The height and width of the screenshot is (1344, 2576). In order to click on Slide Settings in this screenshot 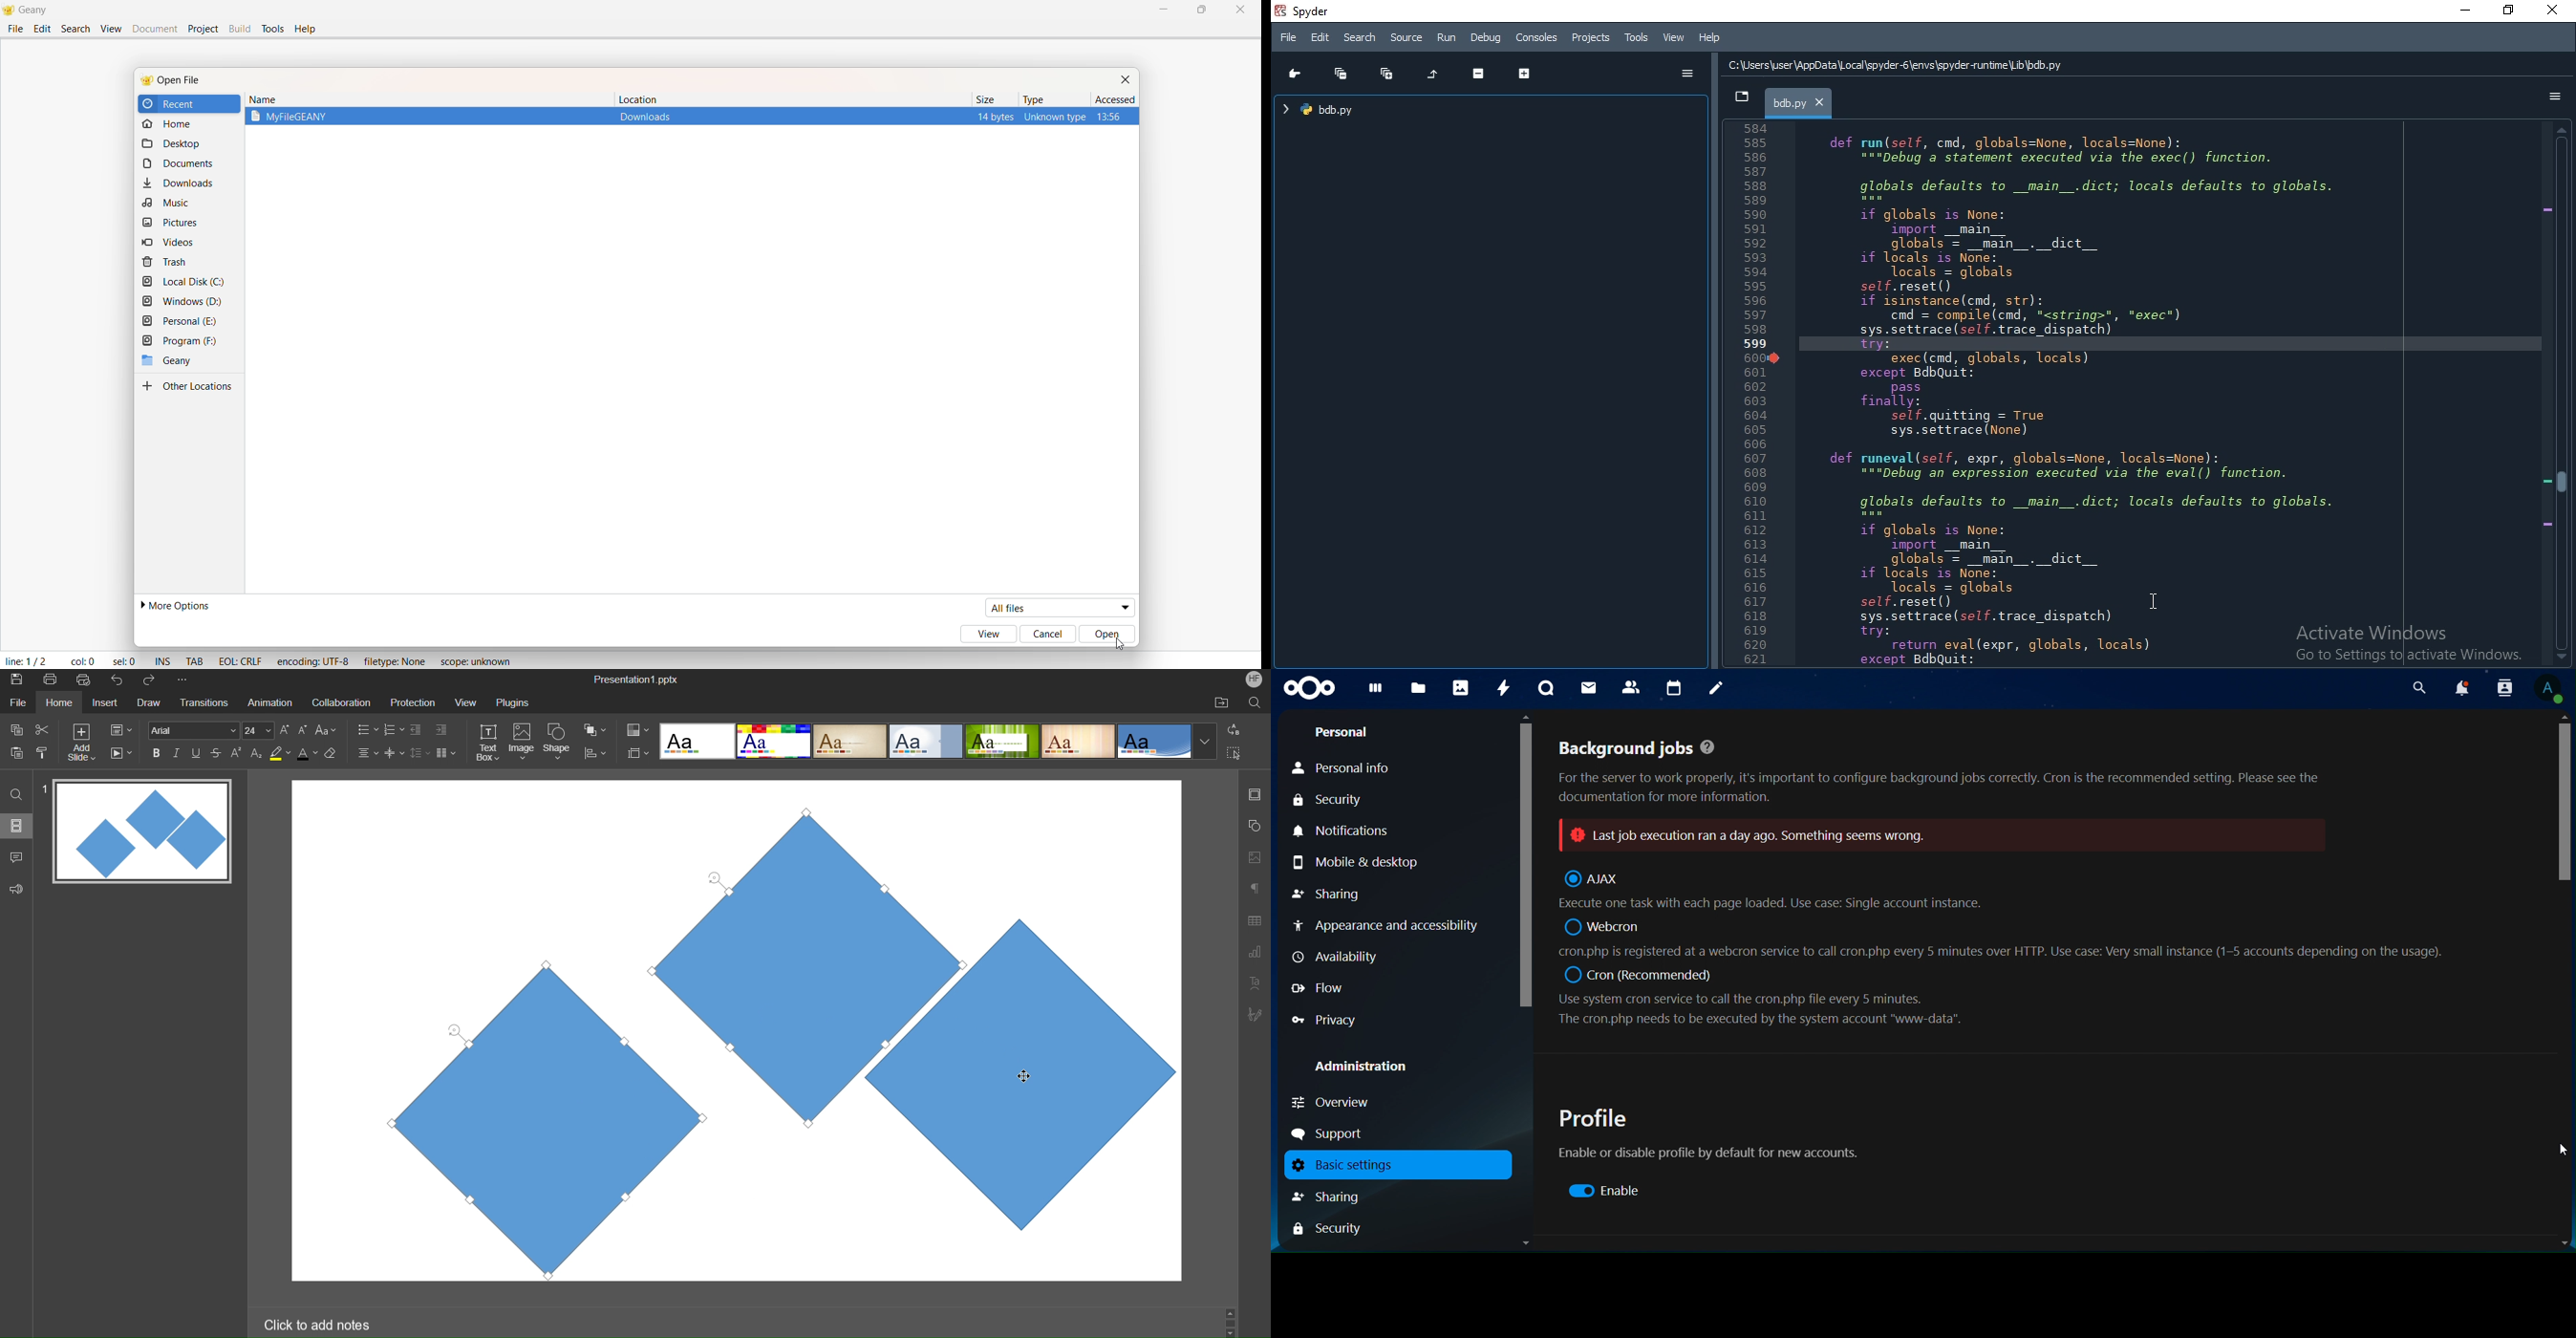, I will do `click(121, 730)`.